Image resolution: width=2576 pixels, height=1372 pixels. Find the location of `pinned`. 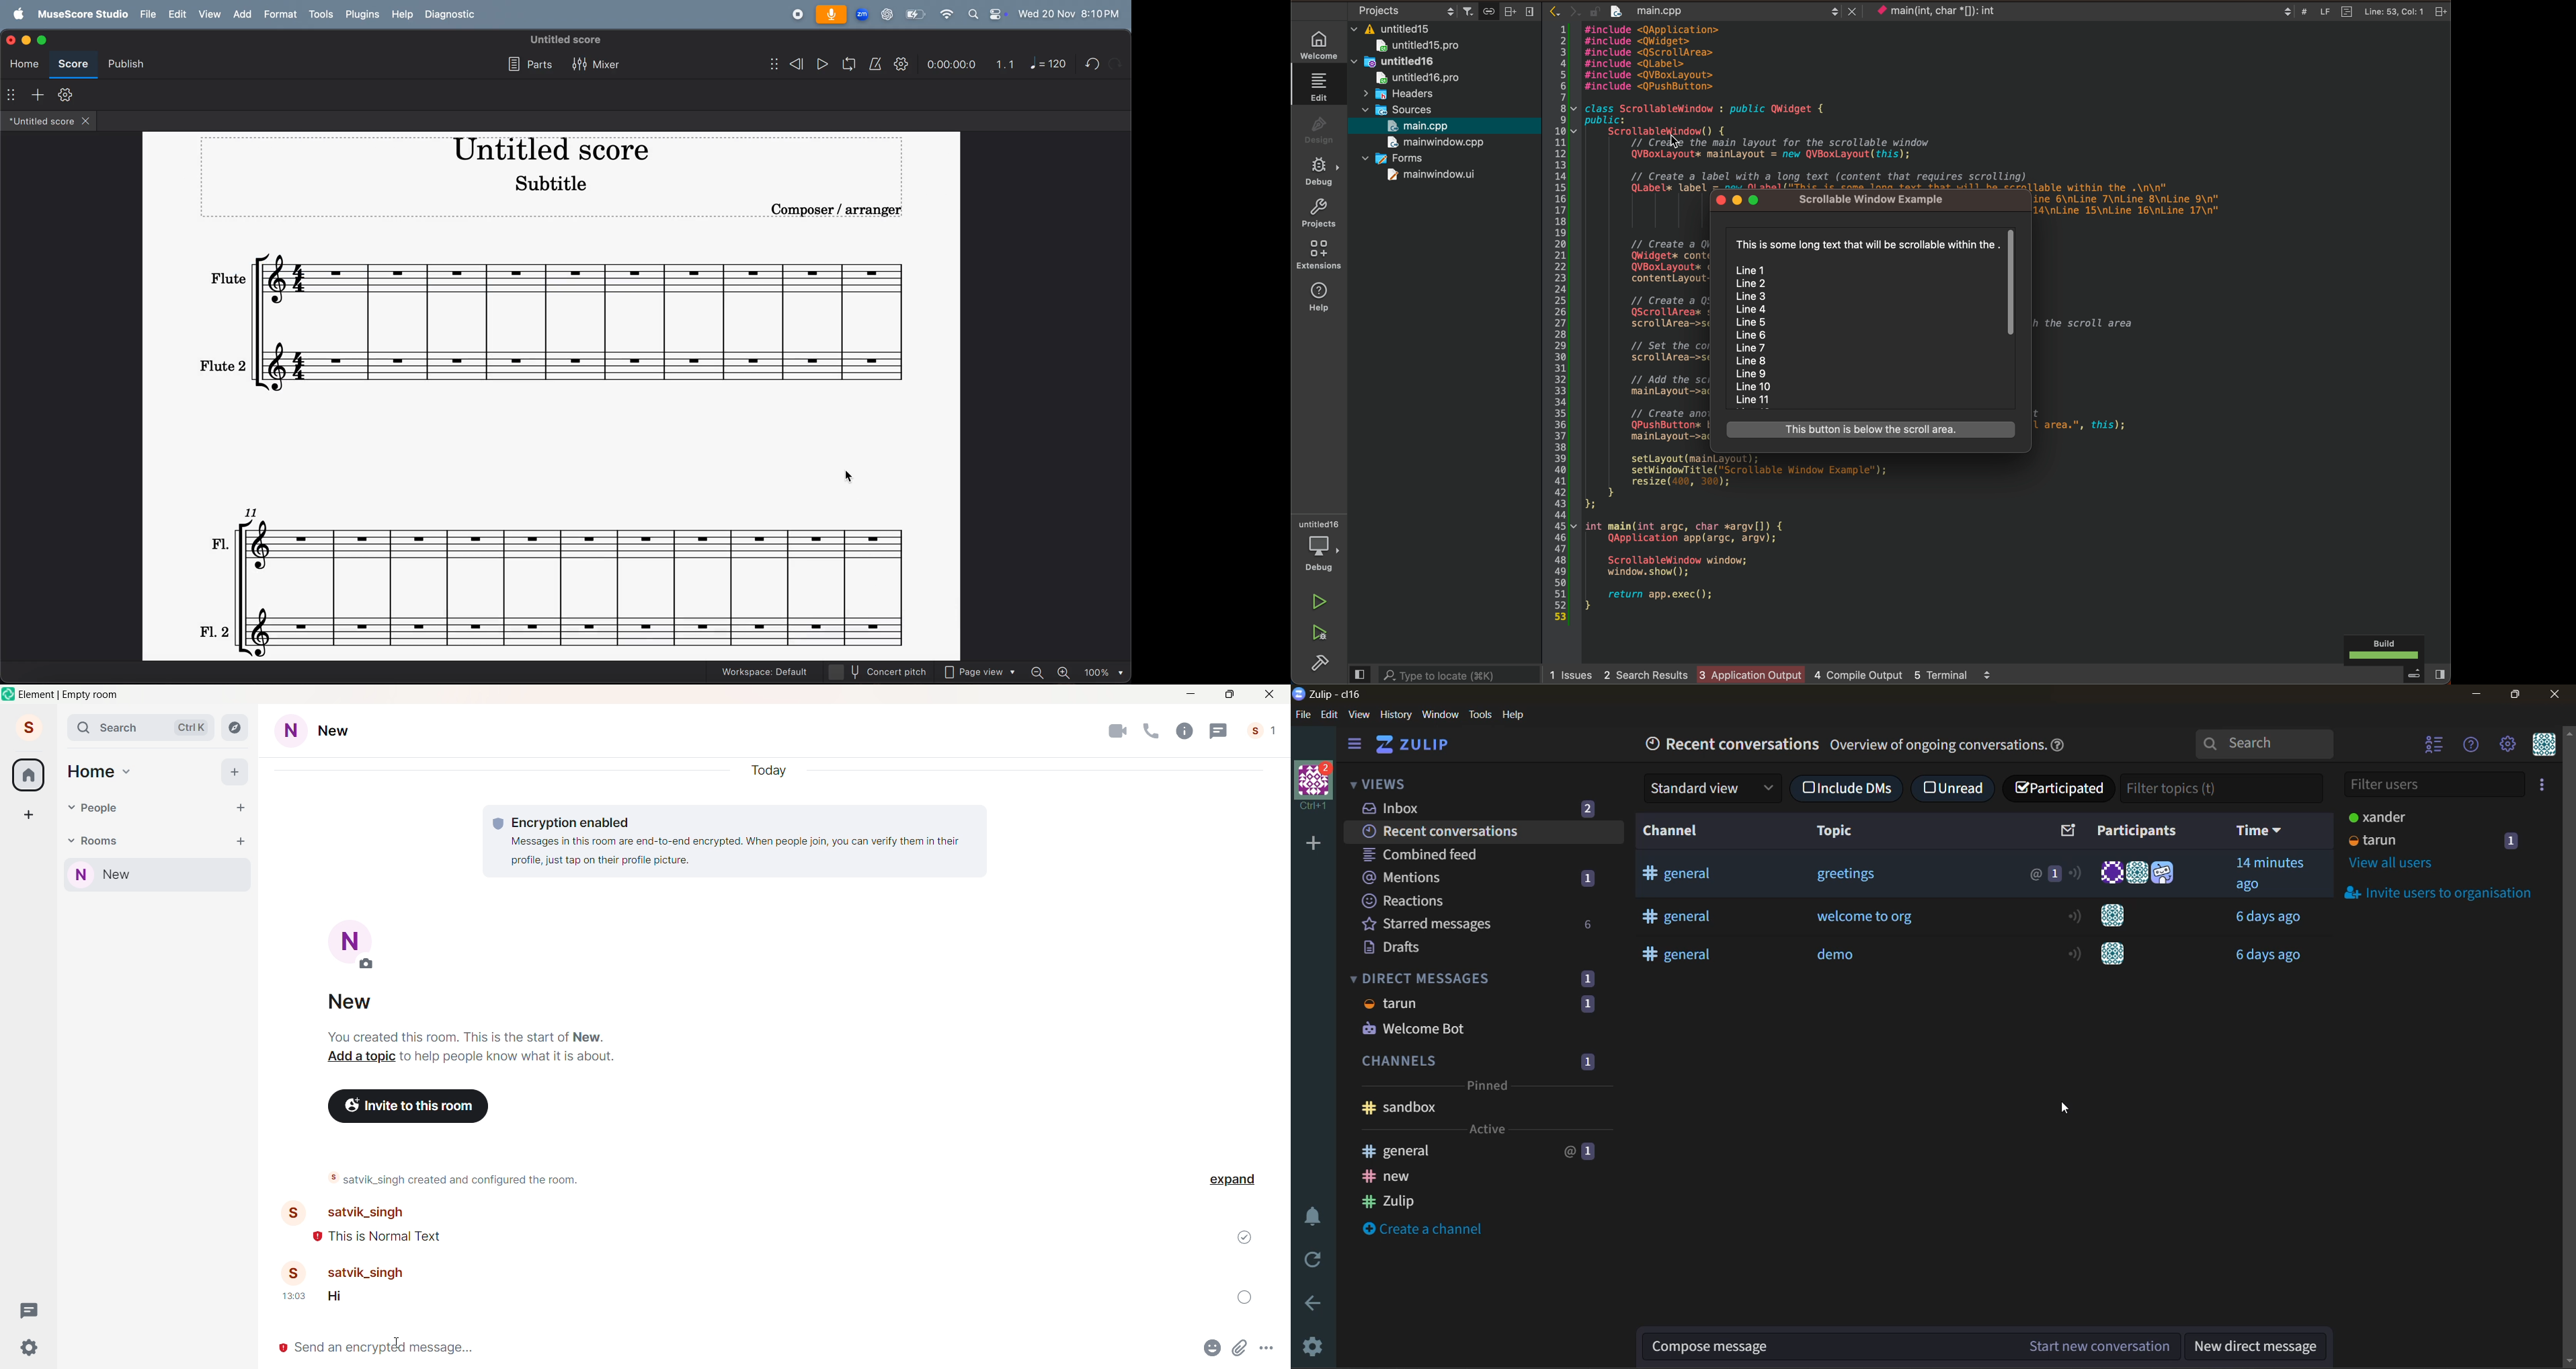

pinned is located at coordinates (1489, 1085).